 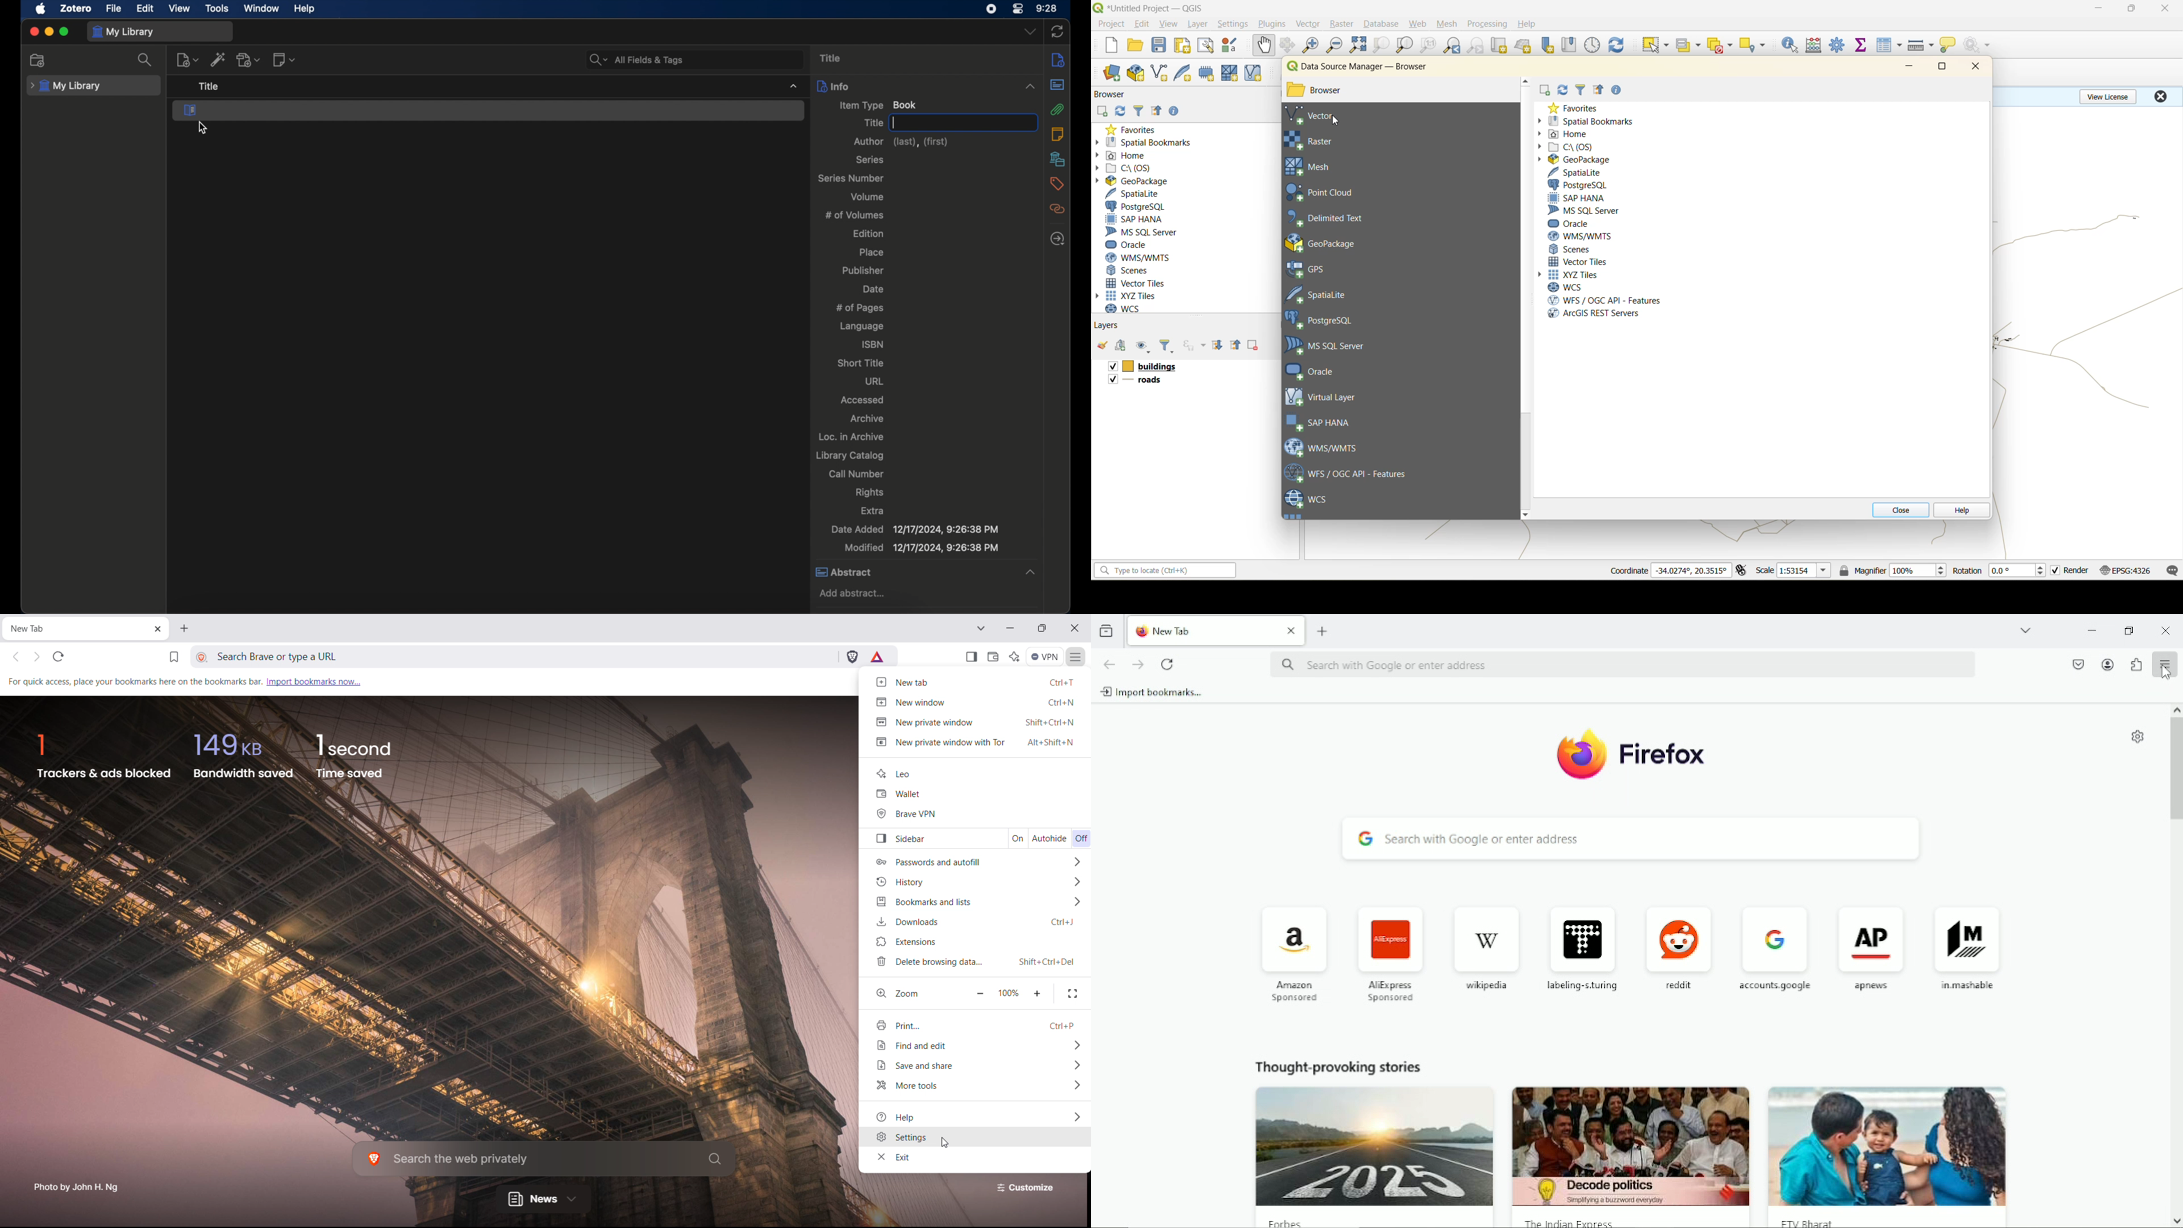 I want to click on vector tiles, so click(x=1578, y=260).